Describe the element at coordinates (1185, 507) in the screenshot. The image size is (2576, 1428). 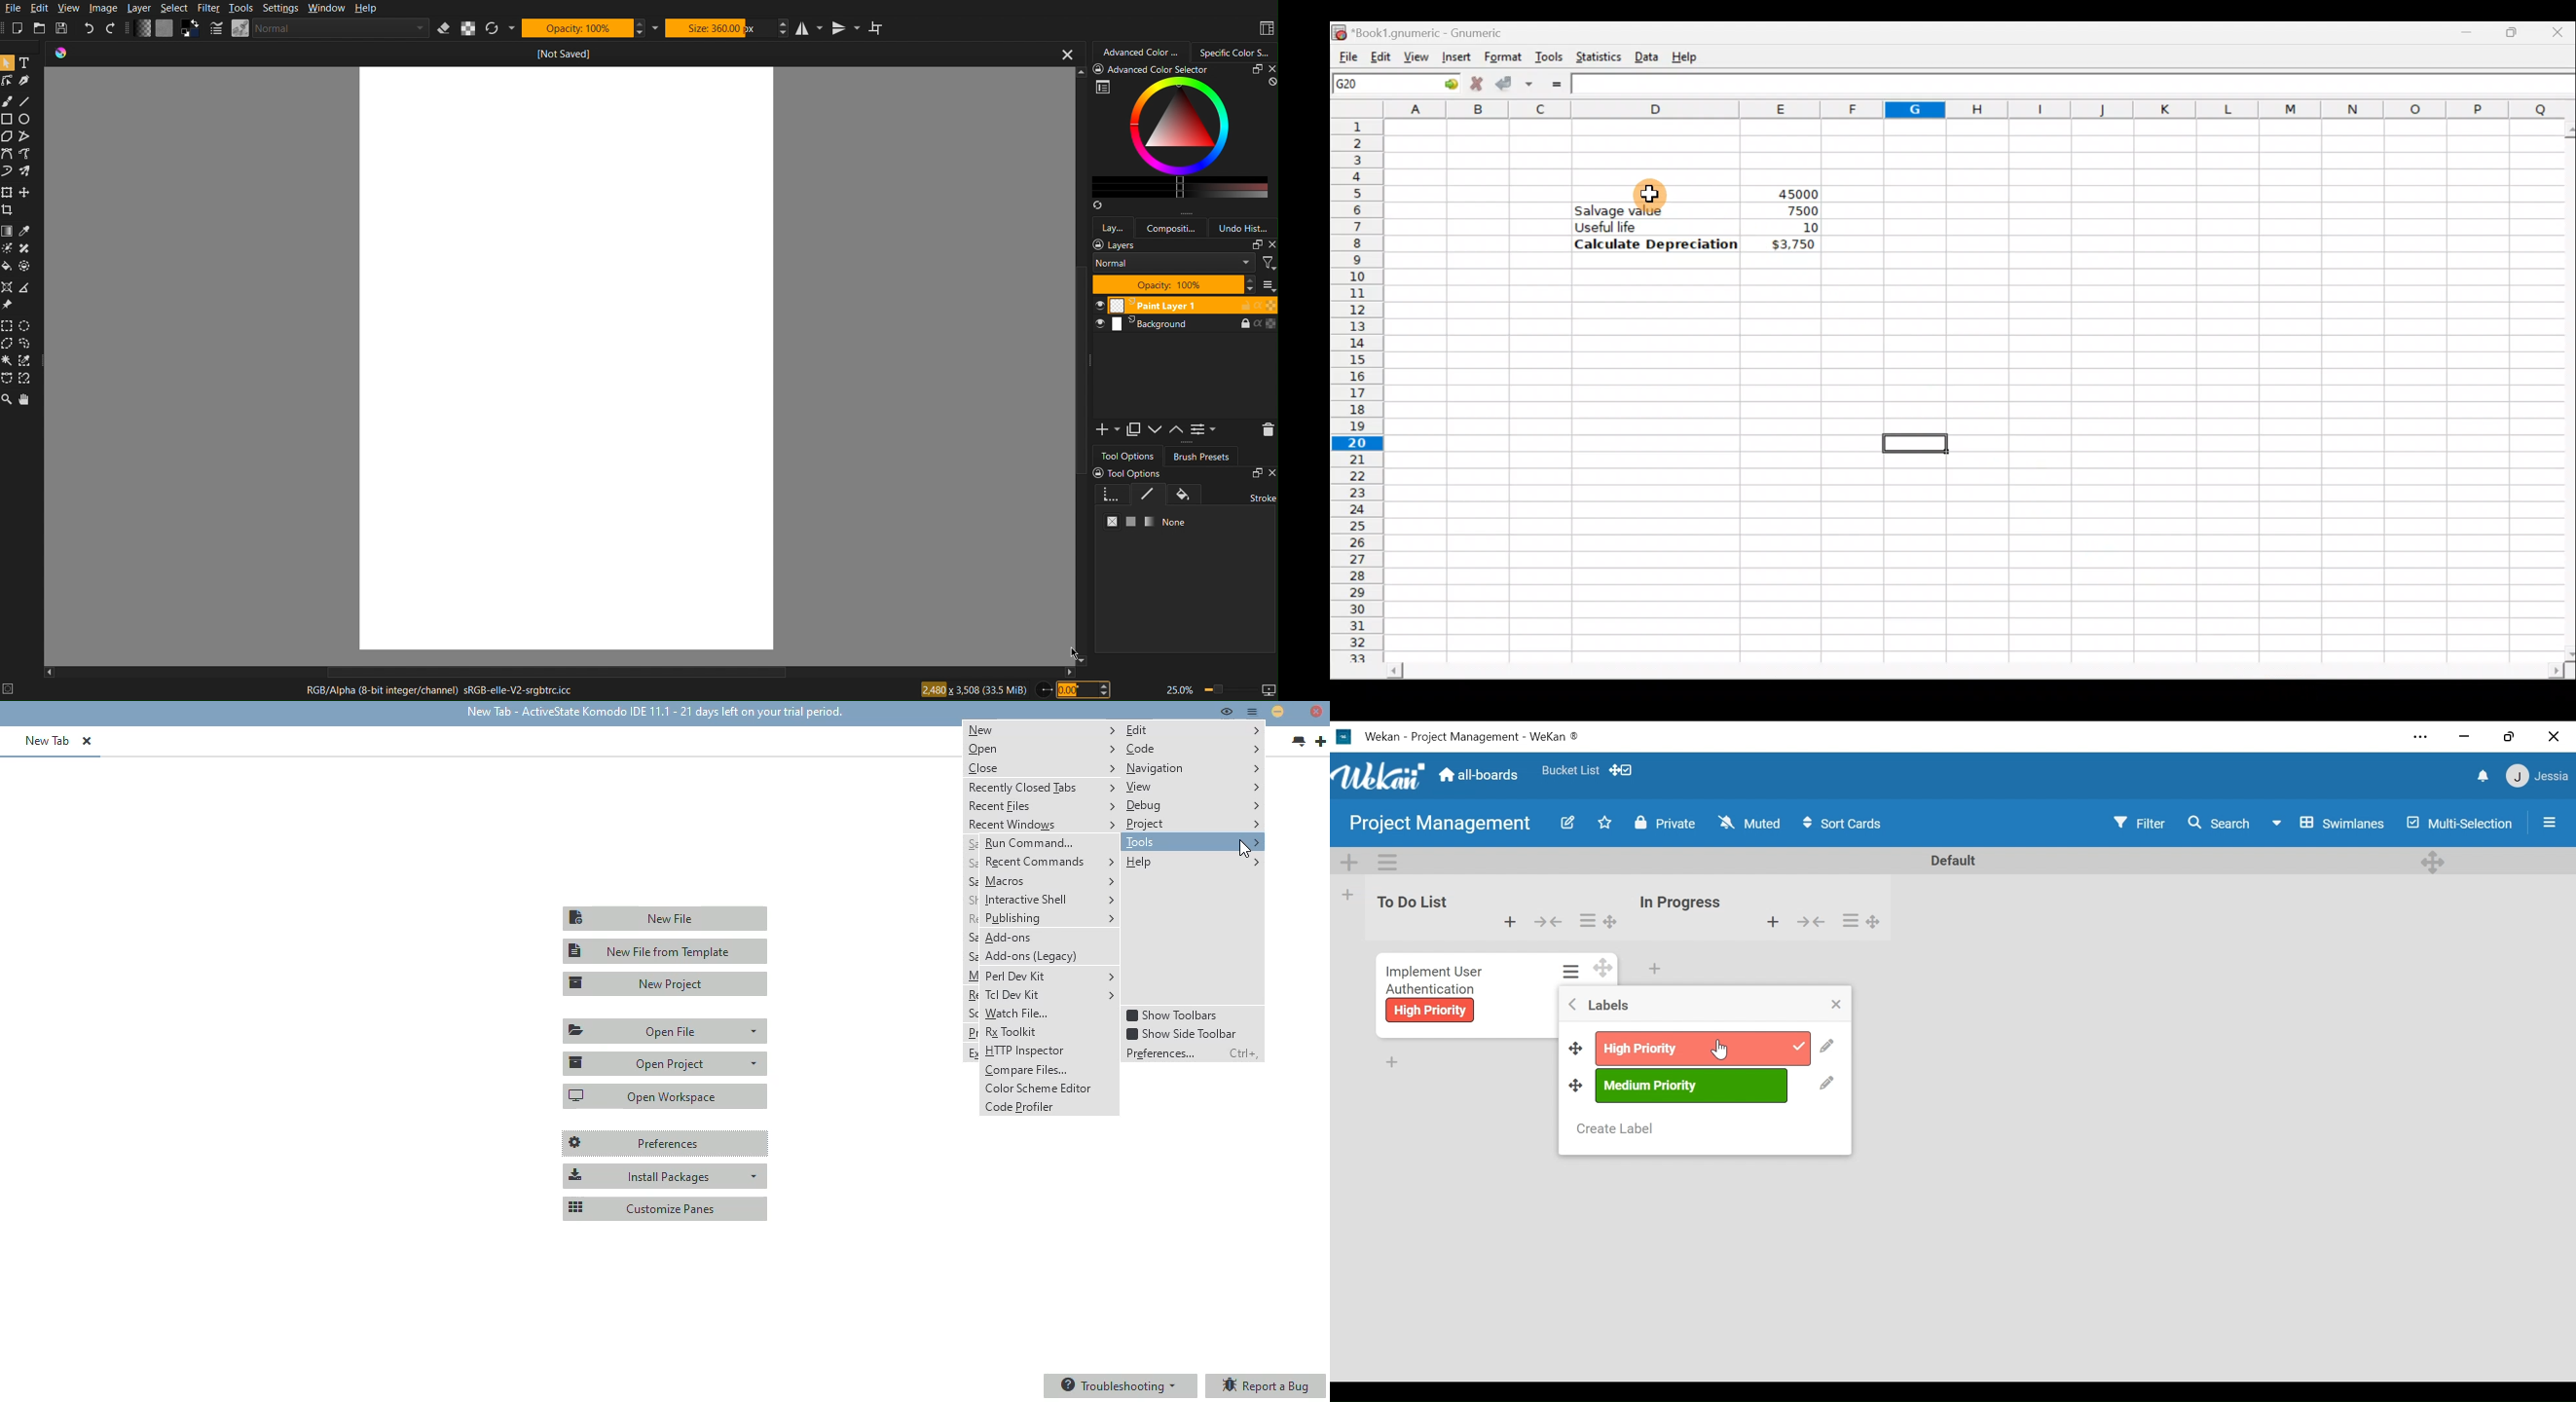
I see `Tool Options` at that location.